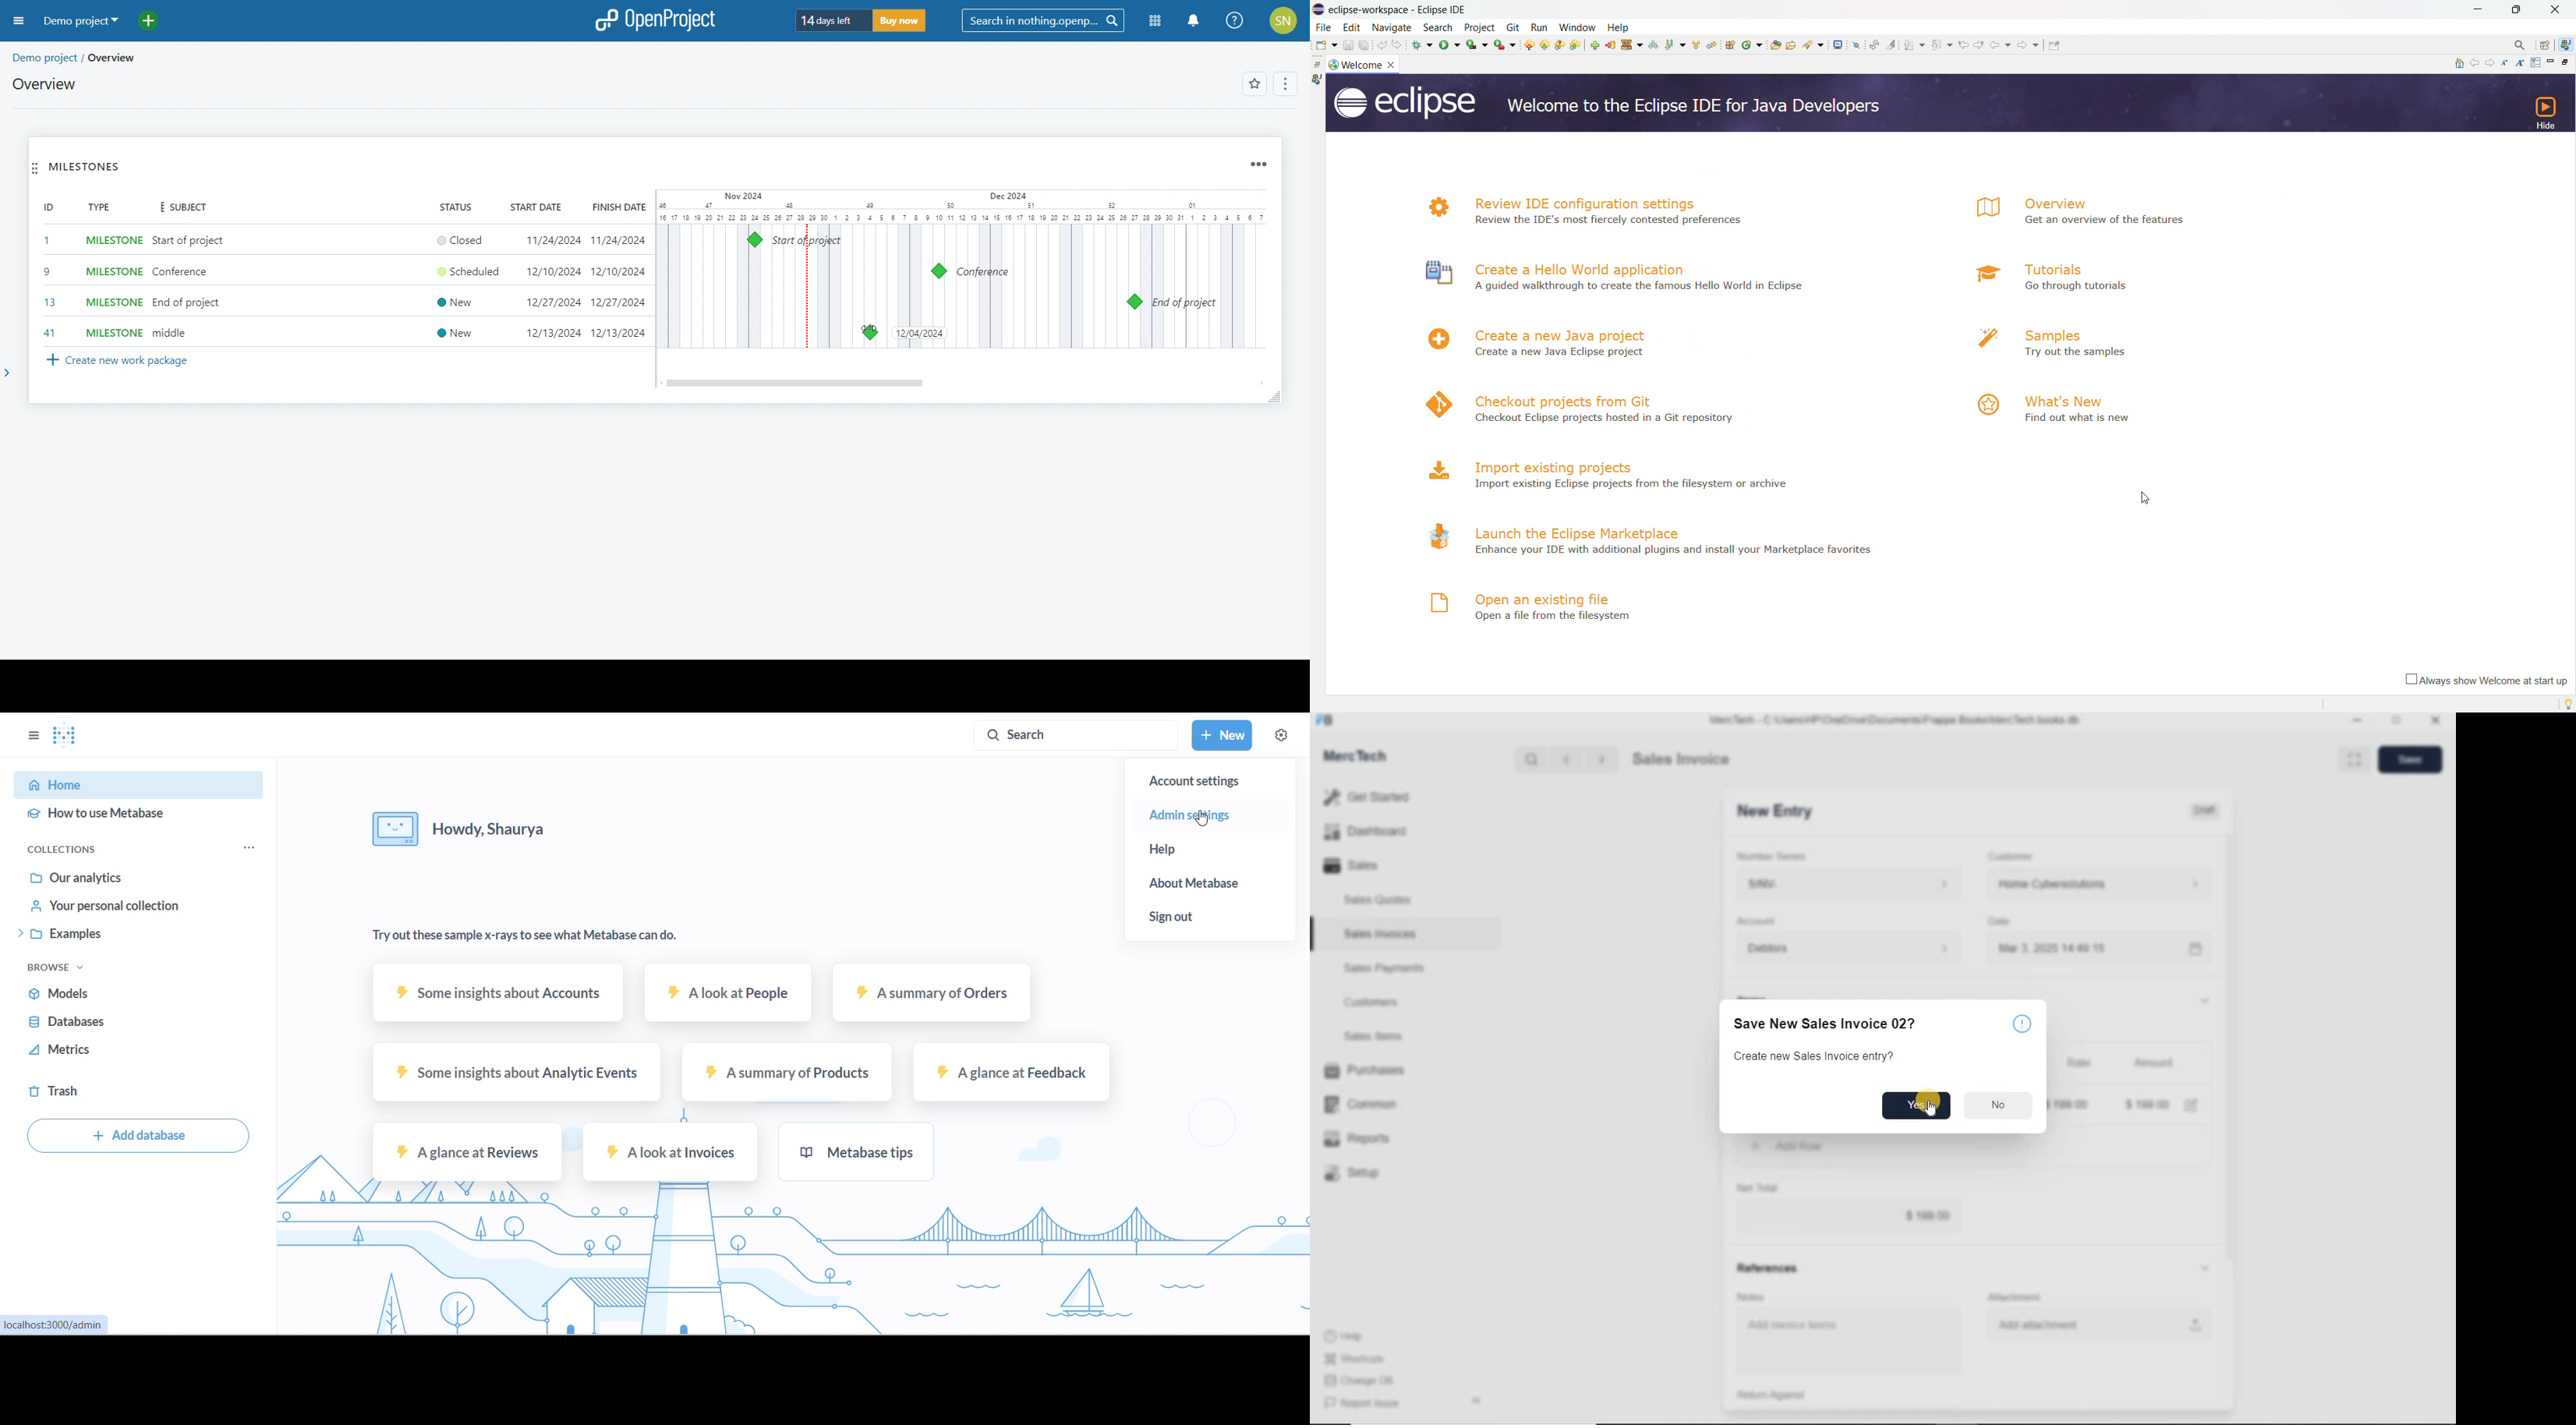 The width and height of the screenshot is (2576, 1428). What do you see at coordinates (1371, 865) in the screenshot?
I see `Sales` at bounding box center [1371, 865].